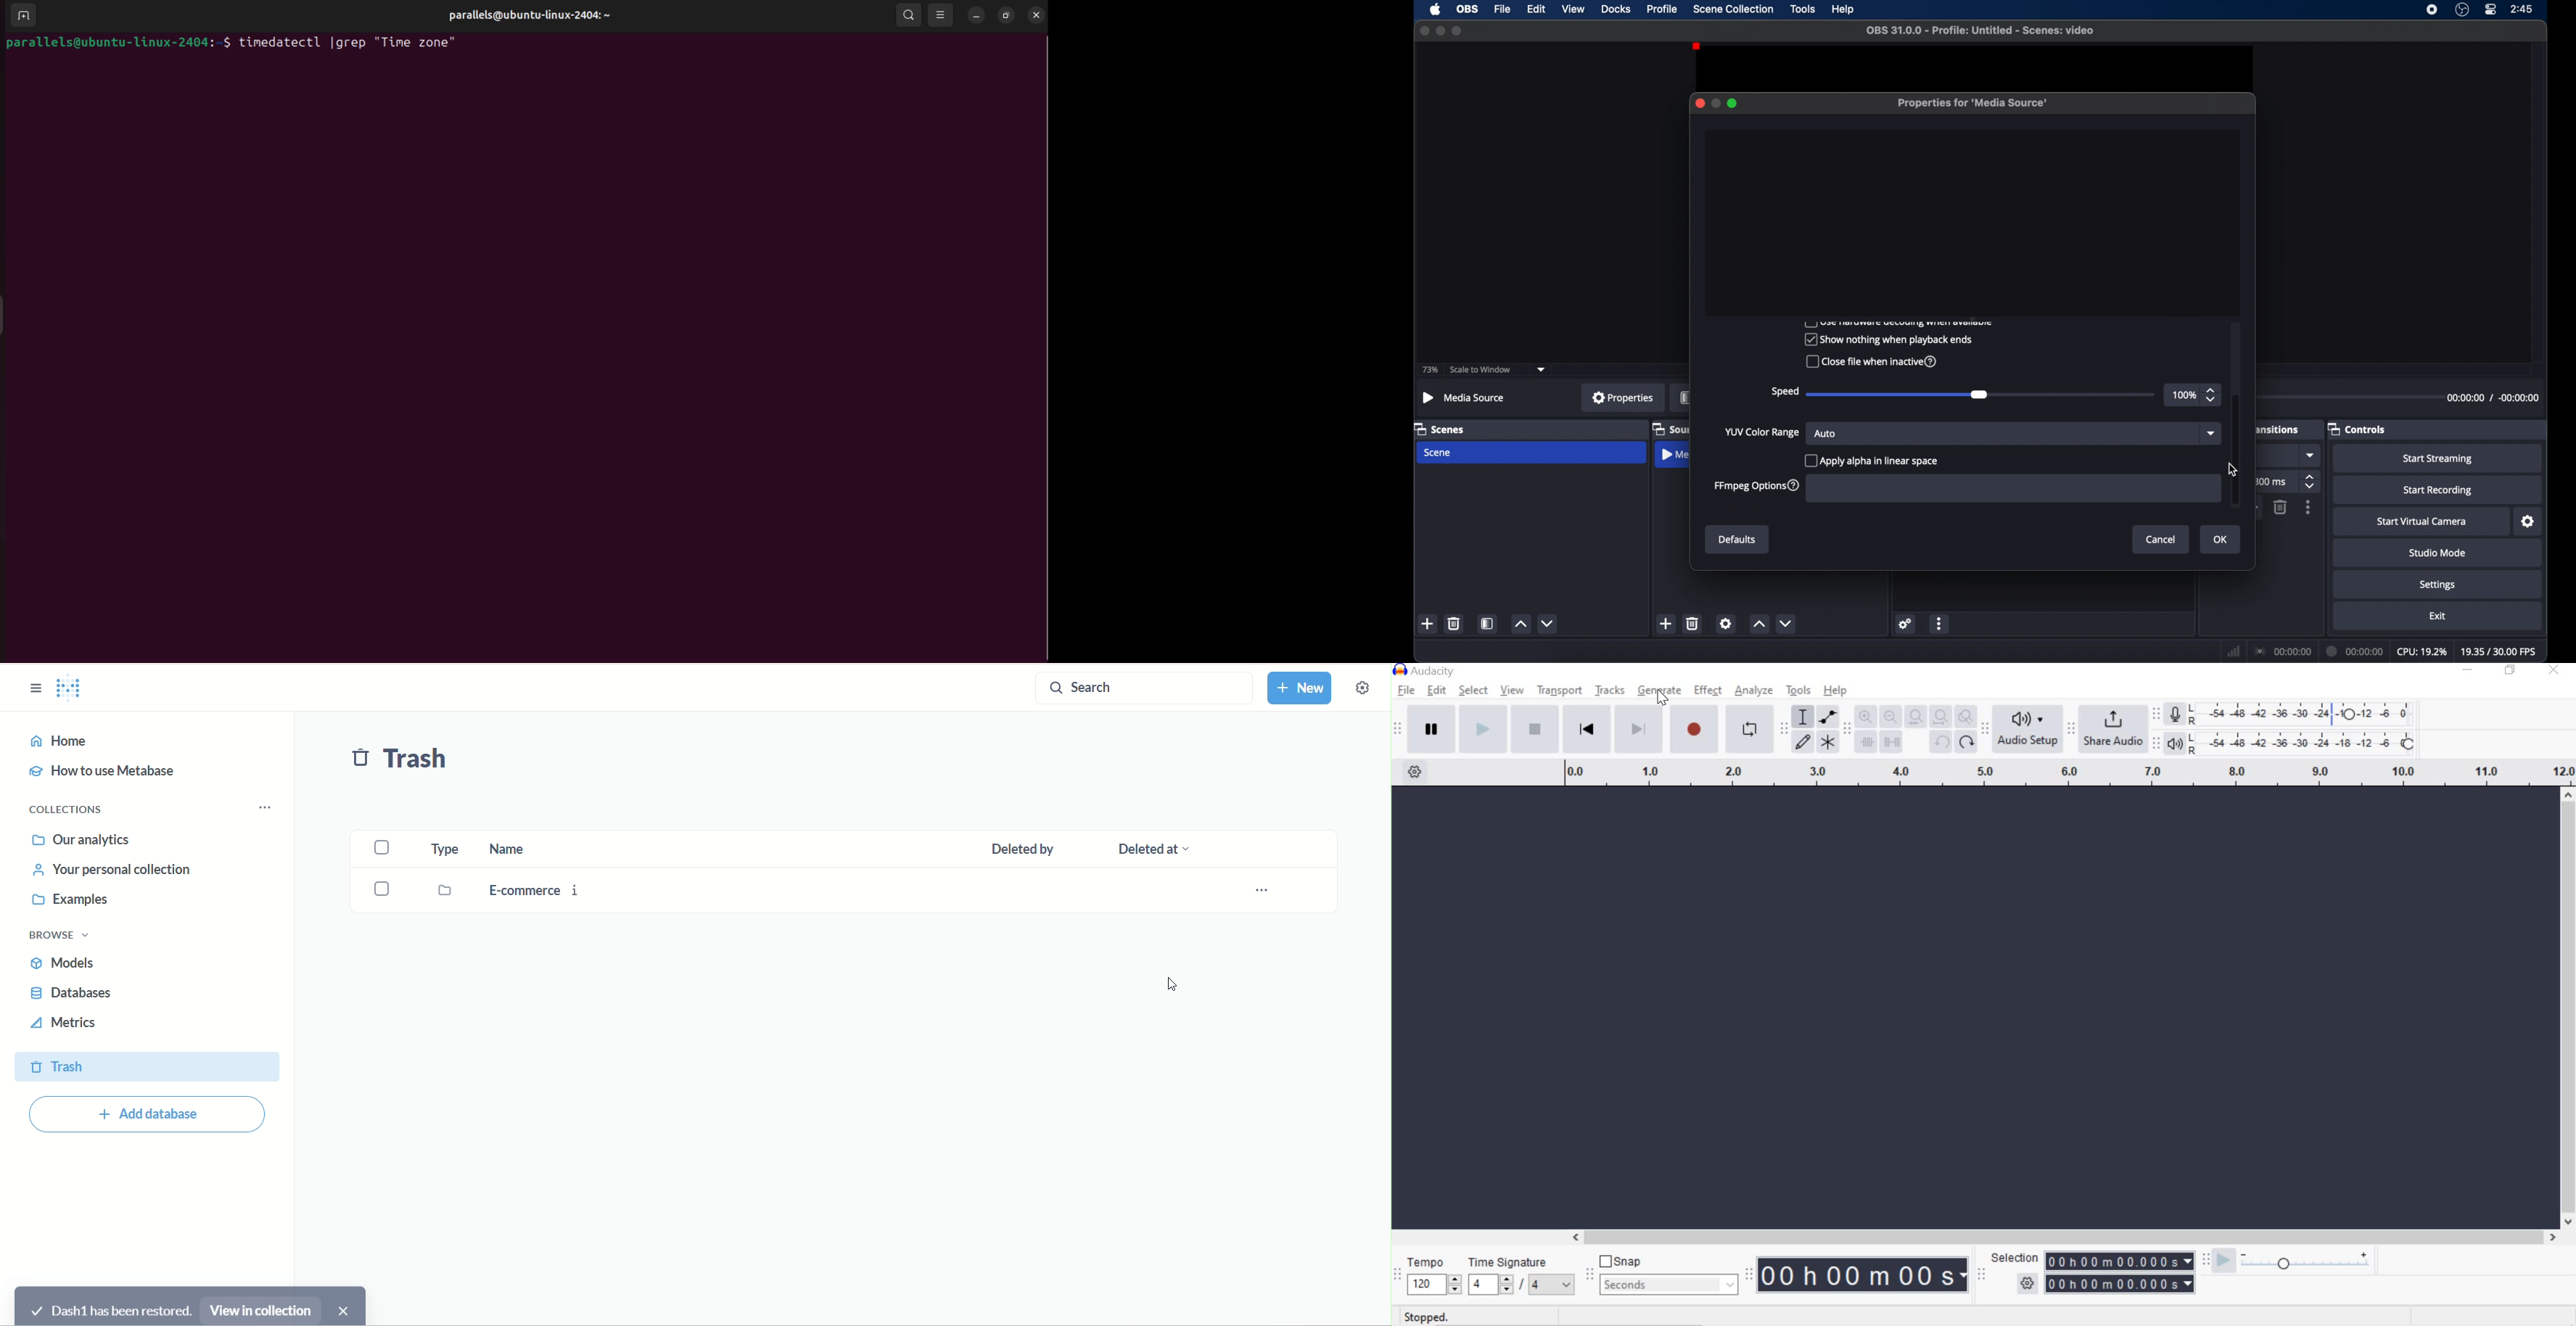  What do you see at coordinates (2283, 650) in the screenshot?
I see `connection` at bounding box center [2283, 650].